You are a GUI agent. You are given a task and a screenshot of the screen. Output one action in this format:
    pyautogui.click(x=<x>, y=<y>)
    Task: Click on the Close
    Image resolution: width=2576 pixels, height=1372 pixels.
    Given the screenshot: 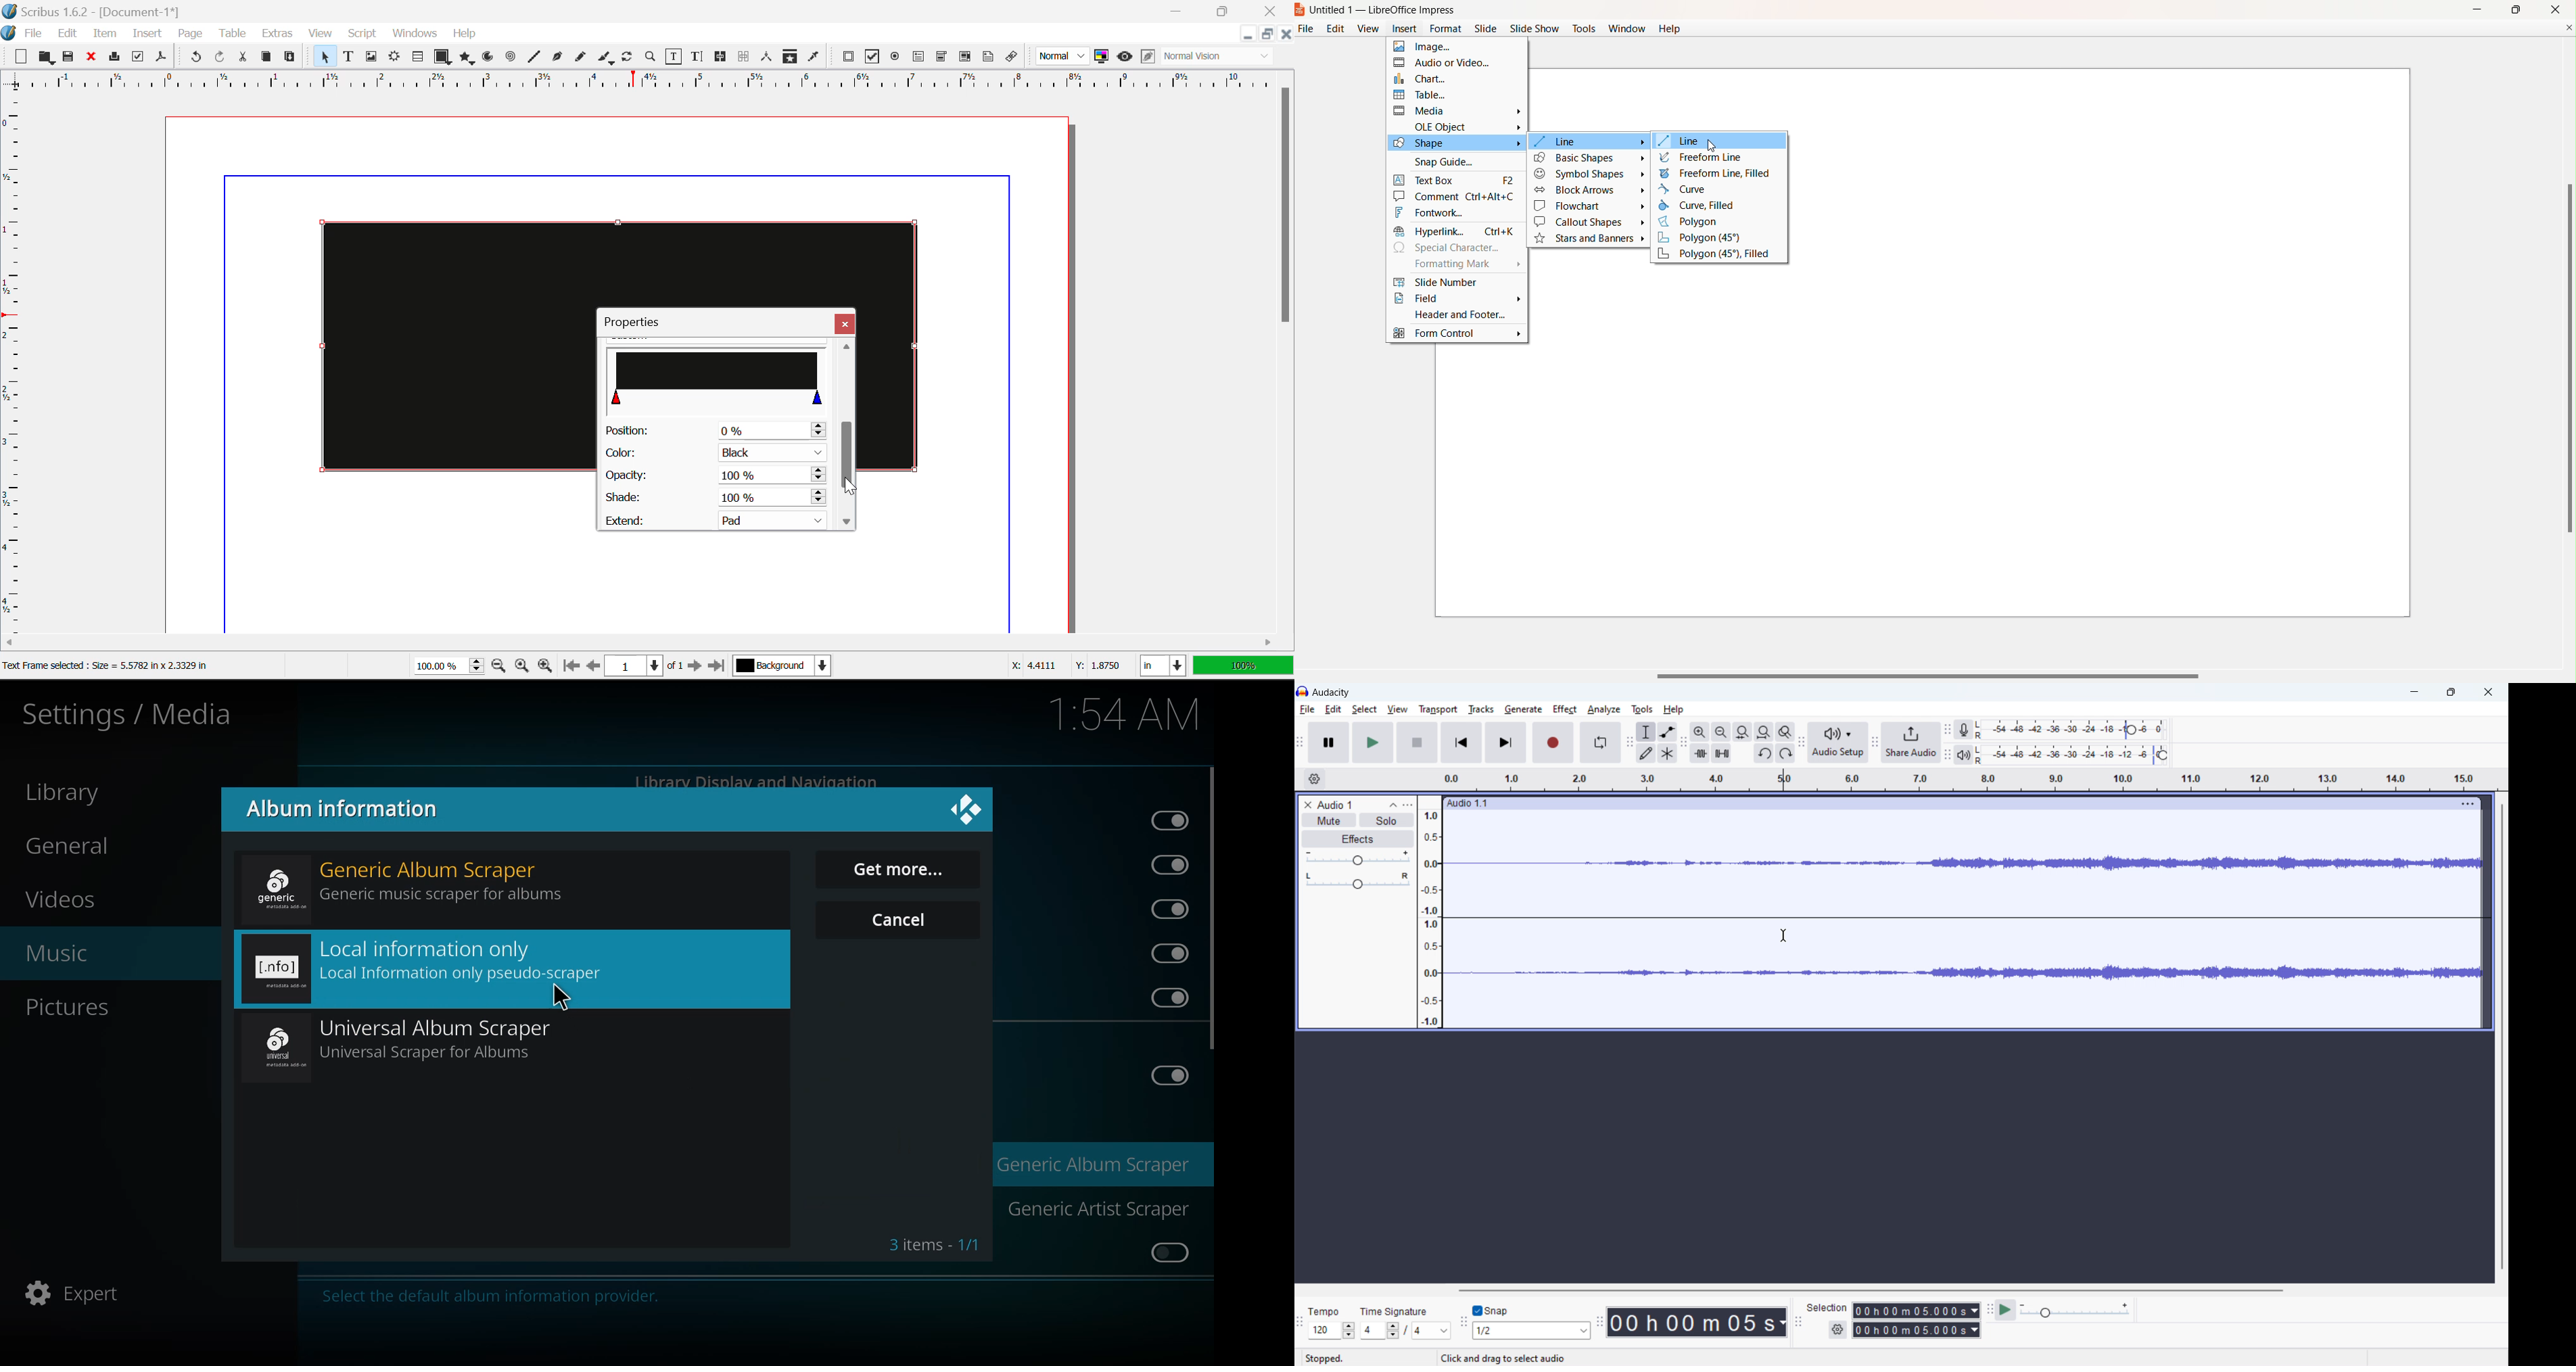 What is the action you would take?
    pyautogui.click(x=1273, y=9)
    